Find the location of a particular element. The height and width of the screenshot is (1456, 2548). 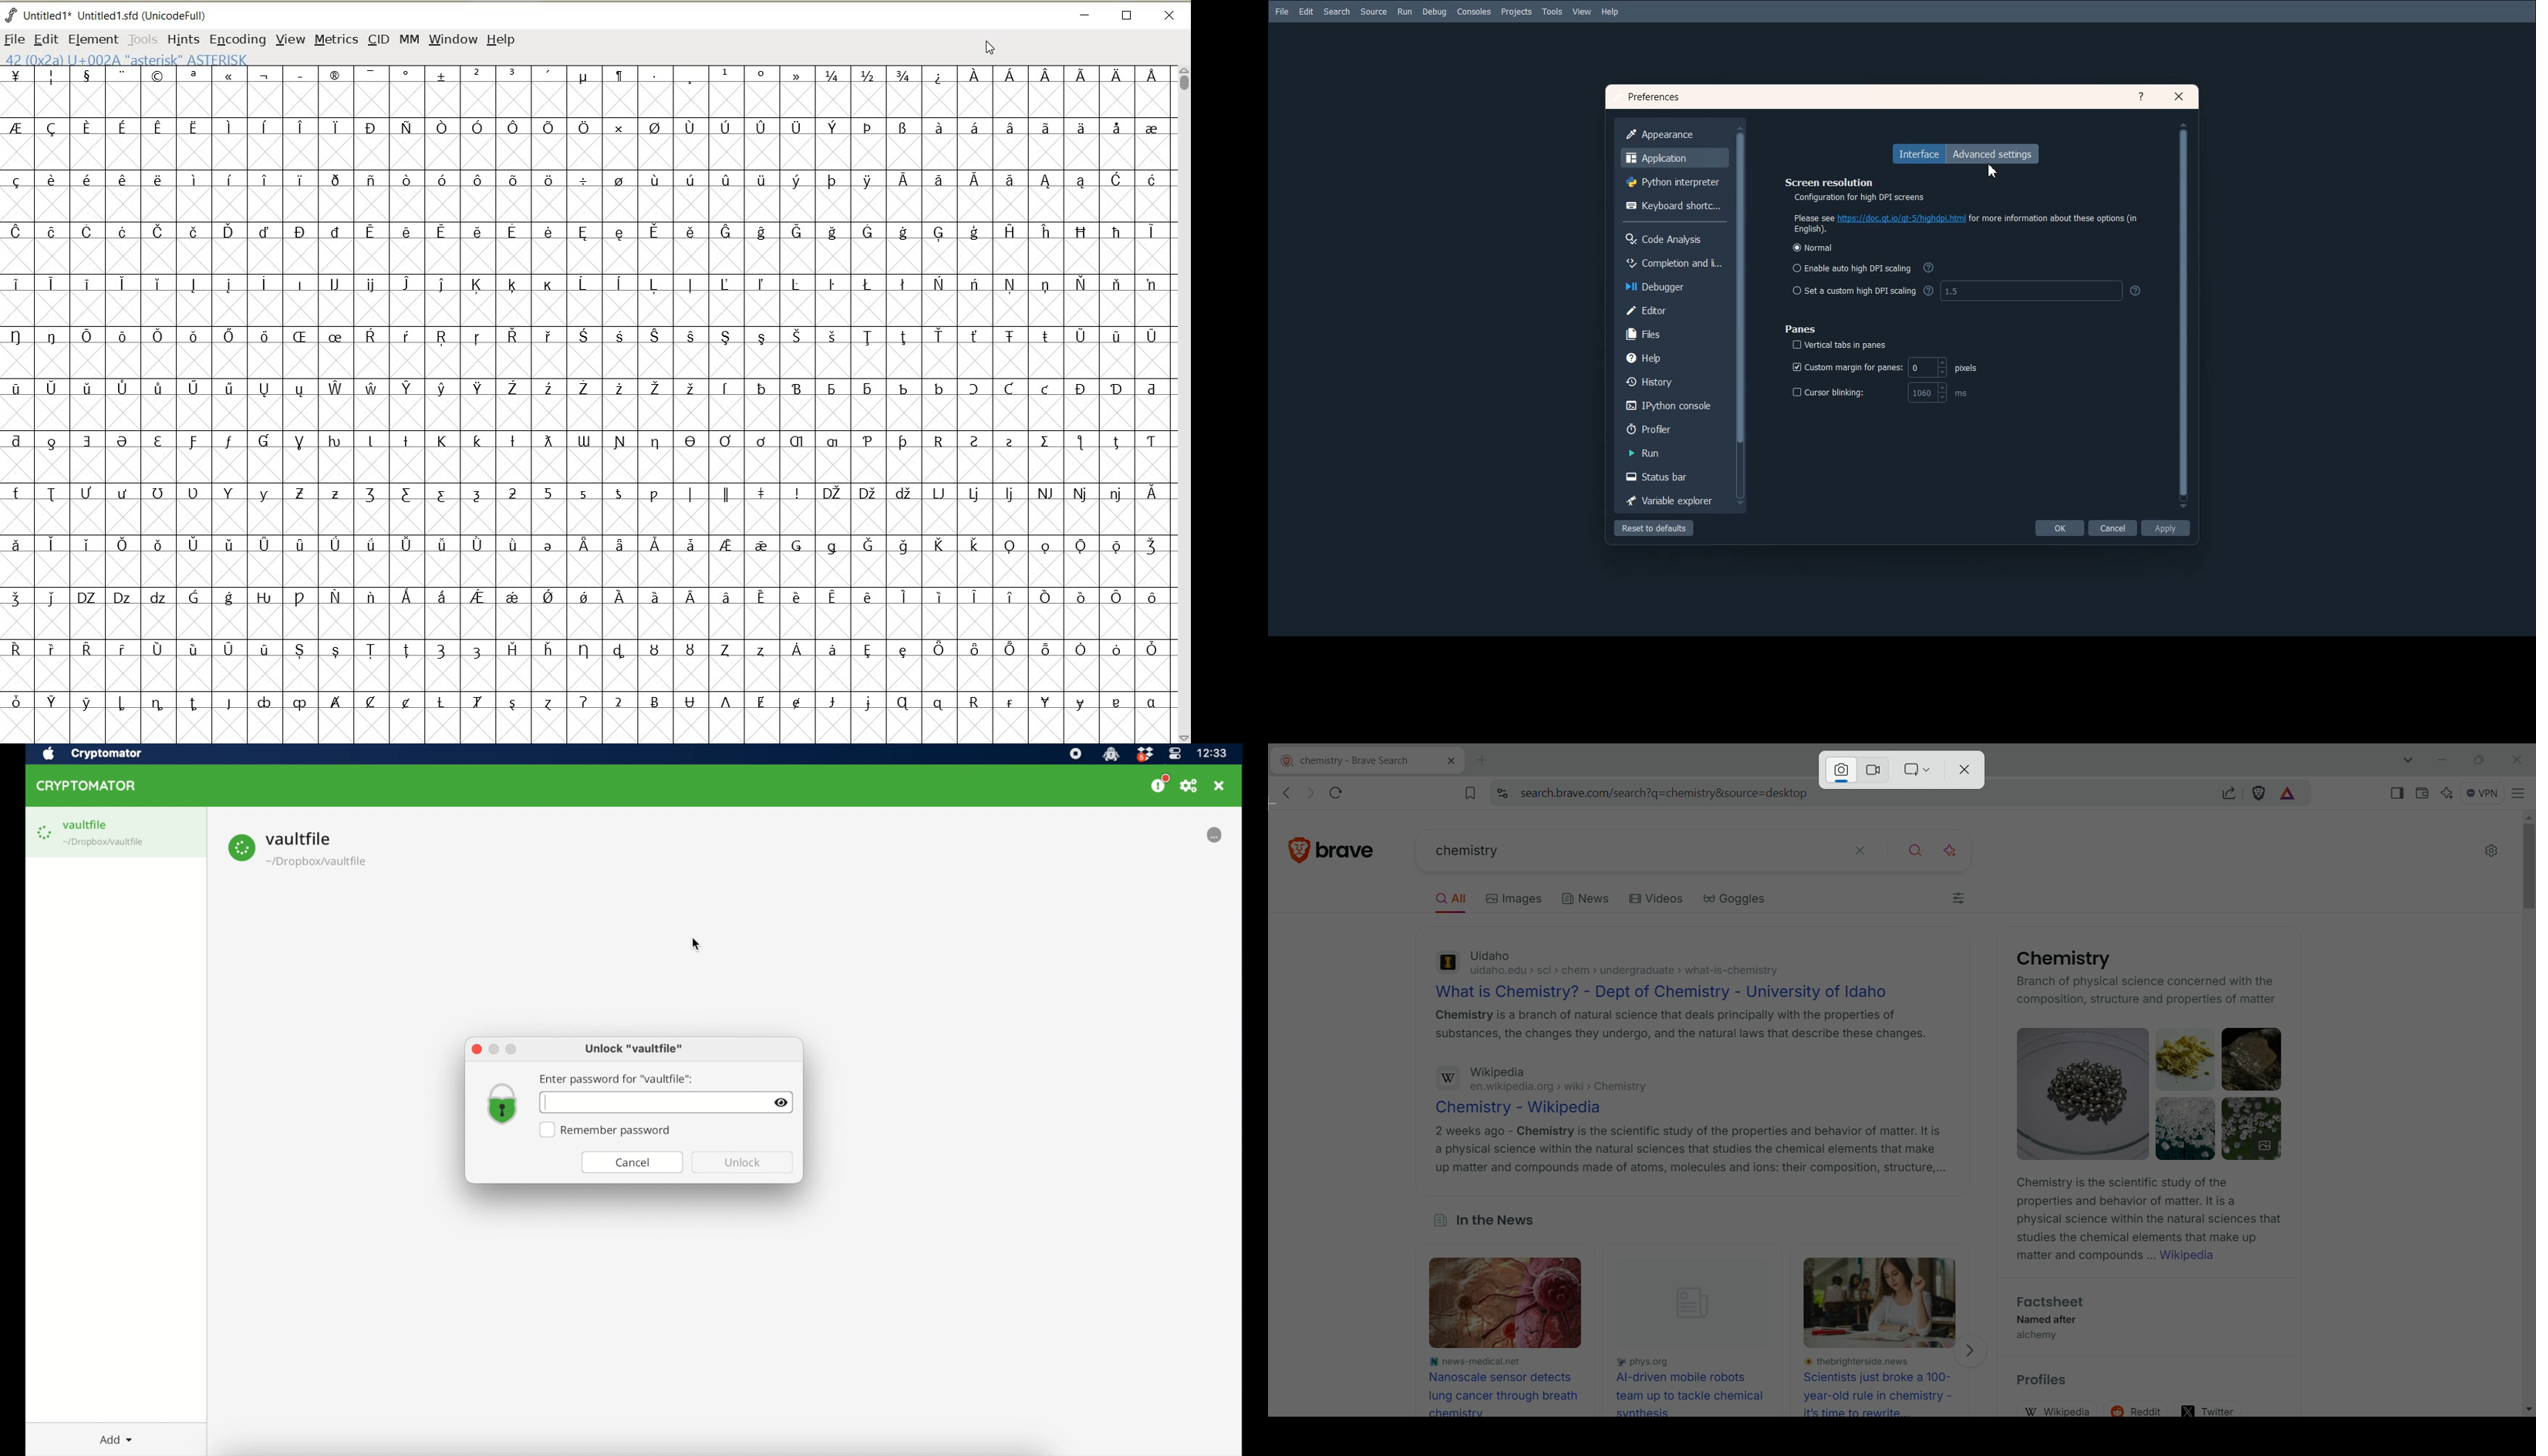

chemistry is located at coordinates (1615, 852).